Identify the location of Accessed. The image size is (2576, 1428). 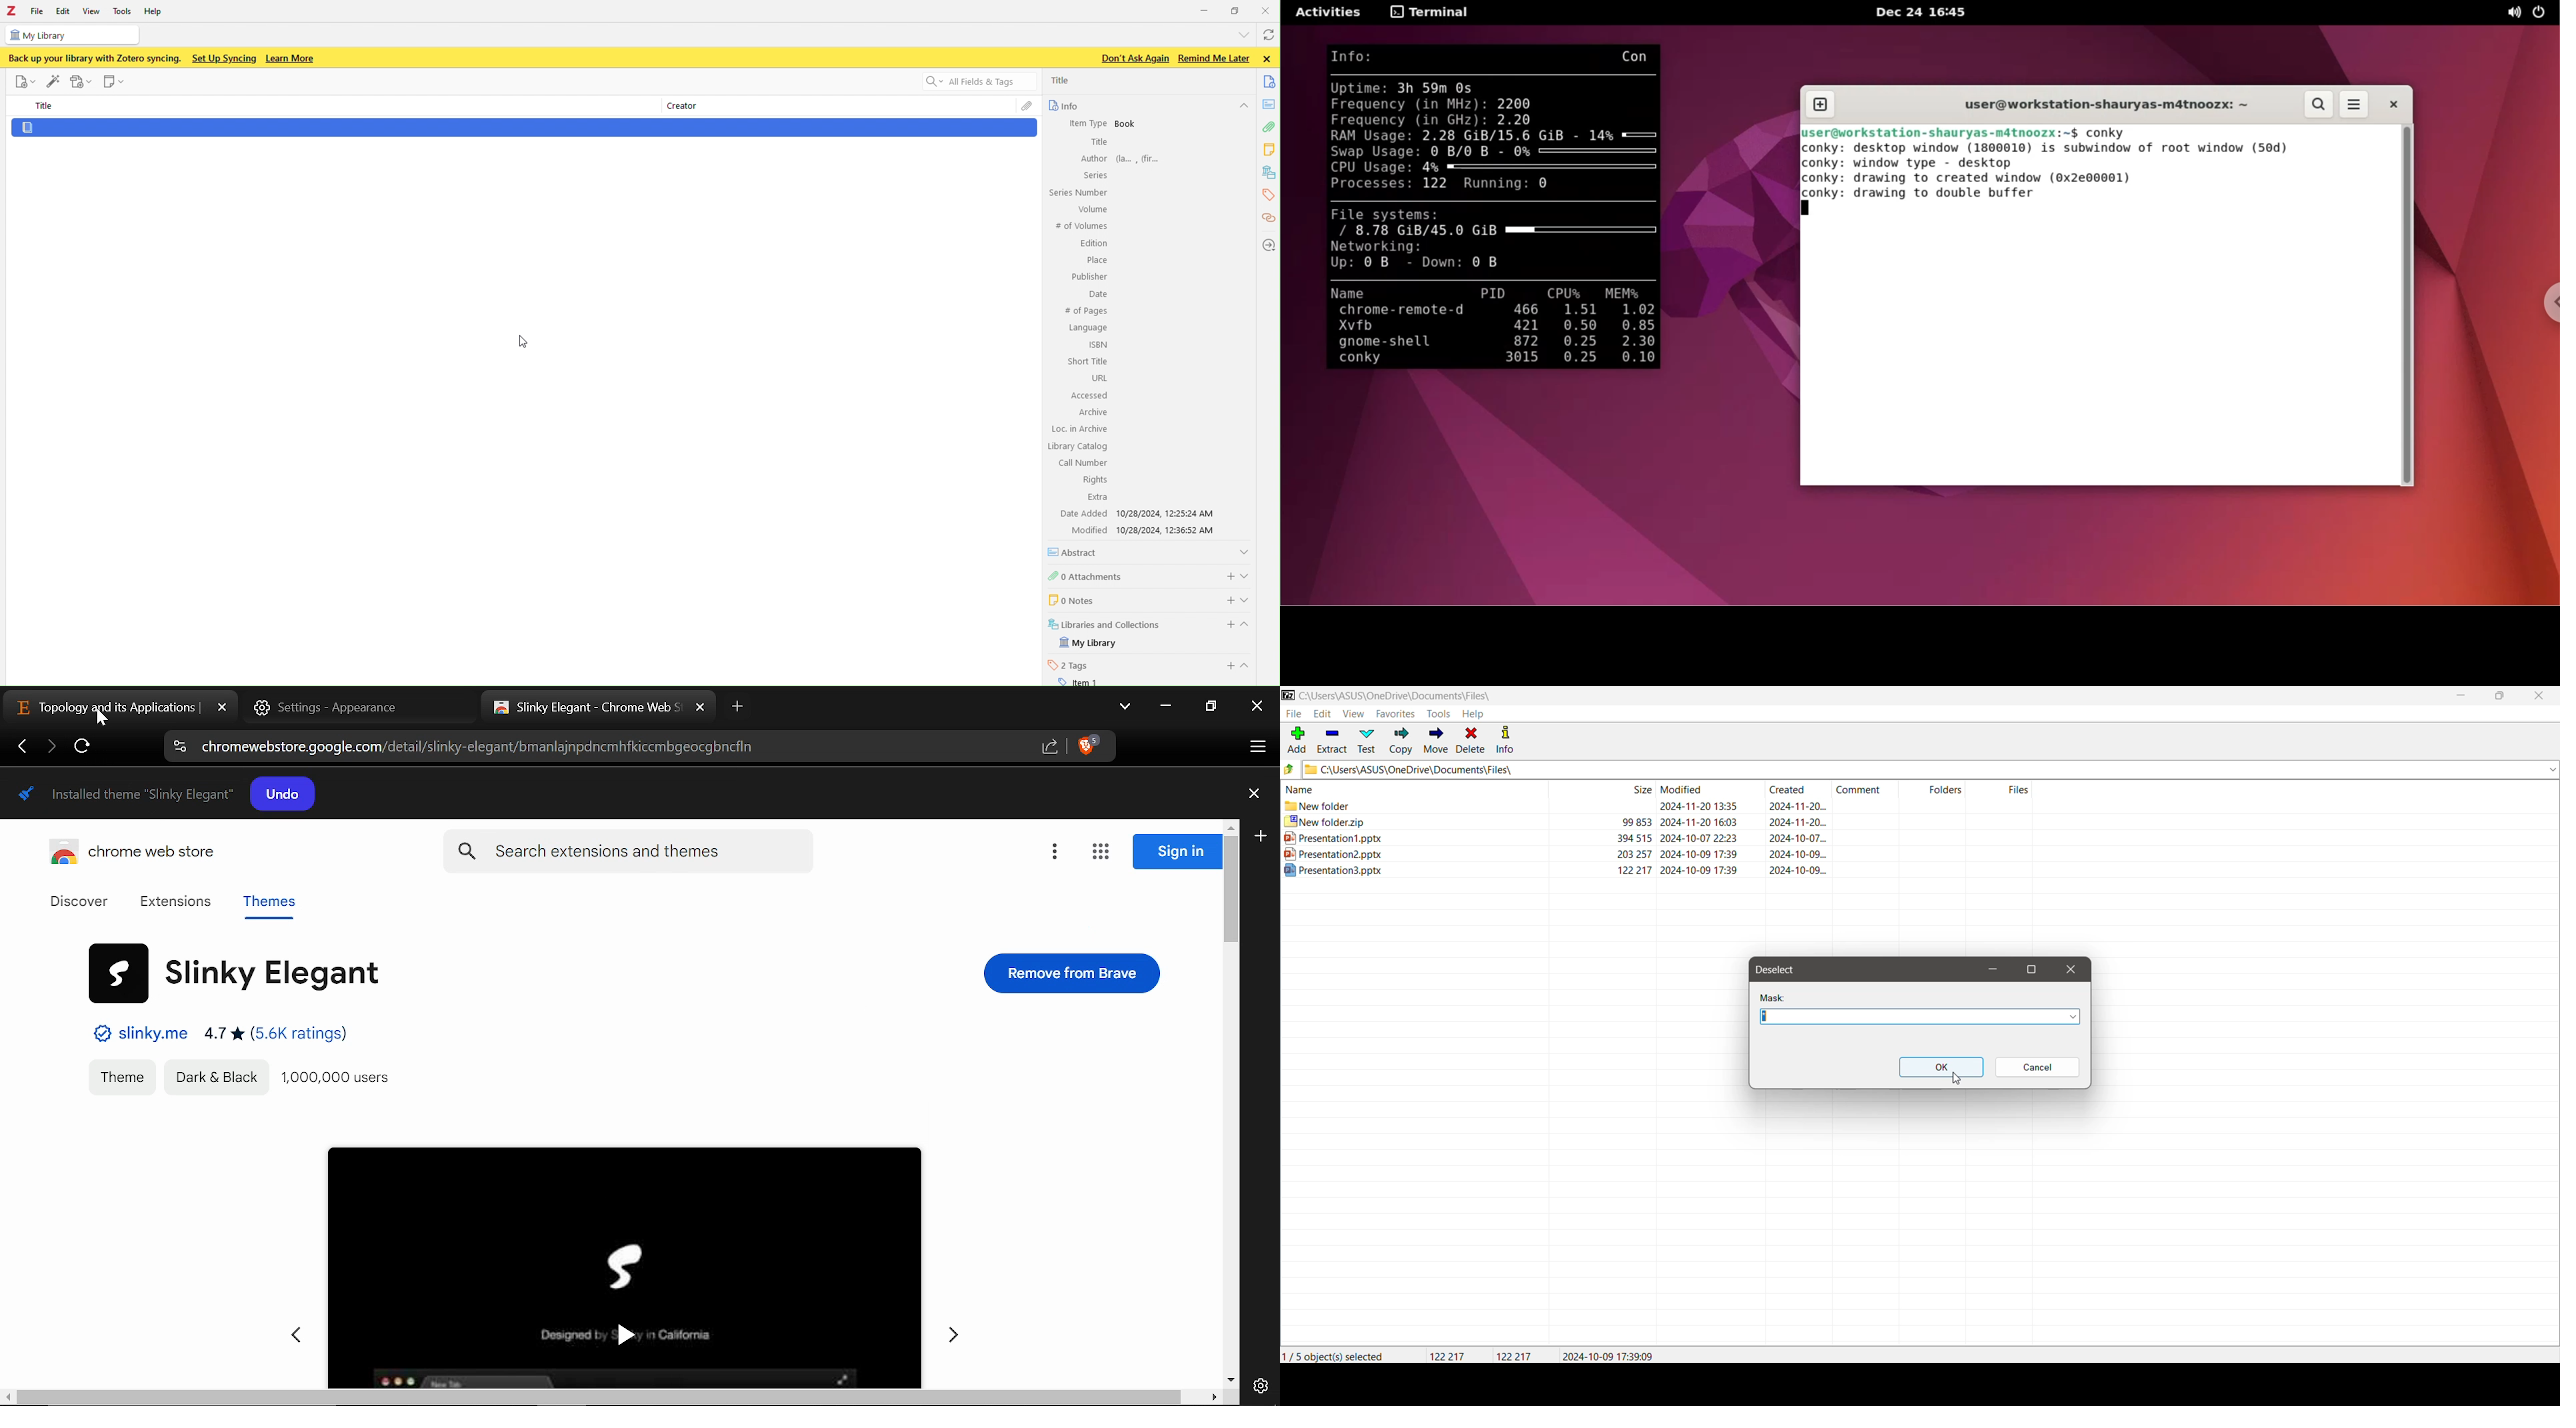
(1088, 396).